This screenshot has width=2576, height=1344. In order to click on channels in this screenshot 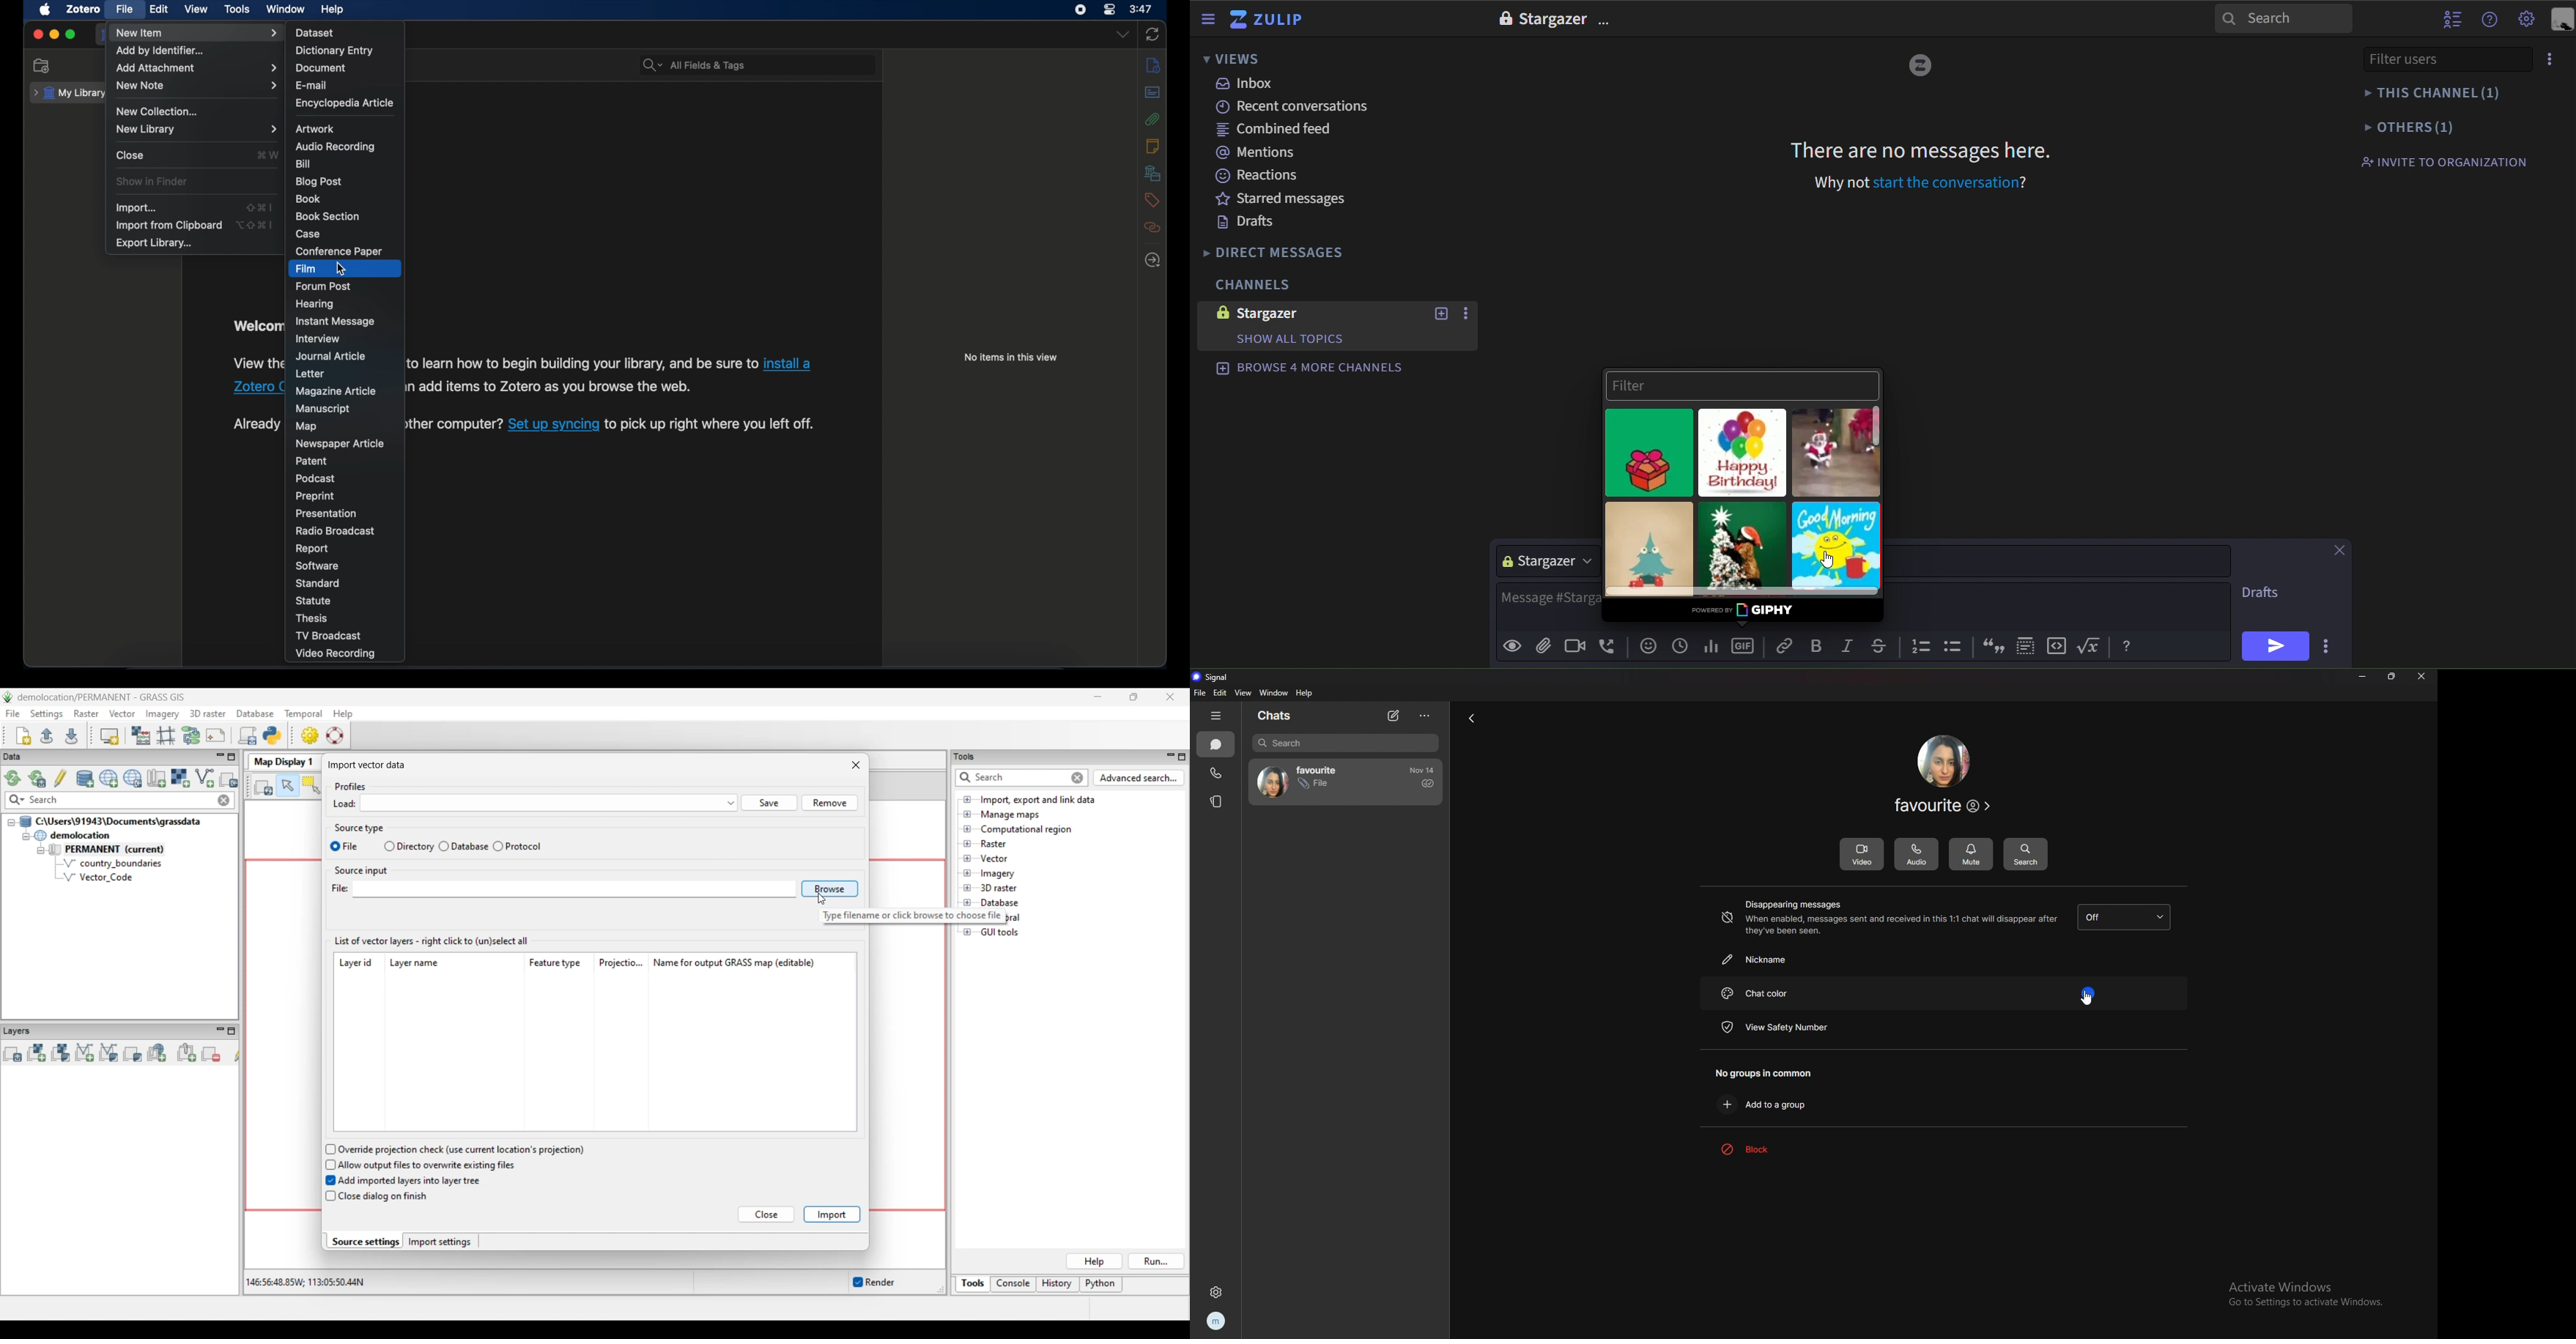, I will do `click(1251, 286)`.